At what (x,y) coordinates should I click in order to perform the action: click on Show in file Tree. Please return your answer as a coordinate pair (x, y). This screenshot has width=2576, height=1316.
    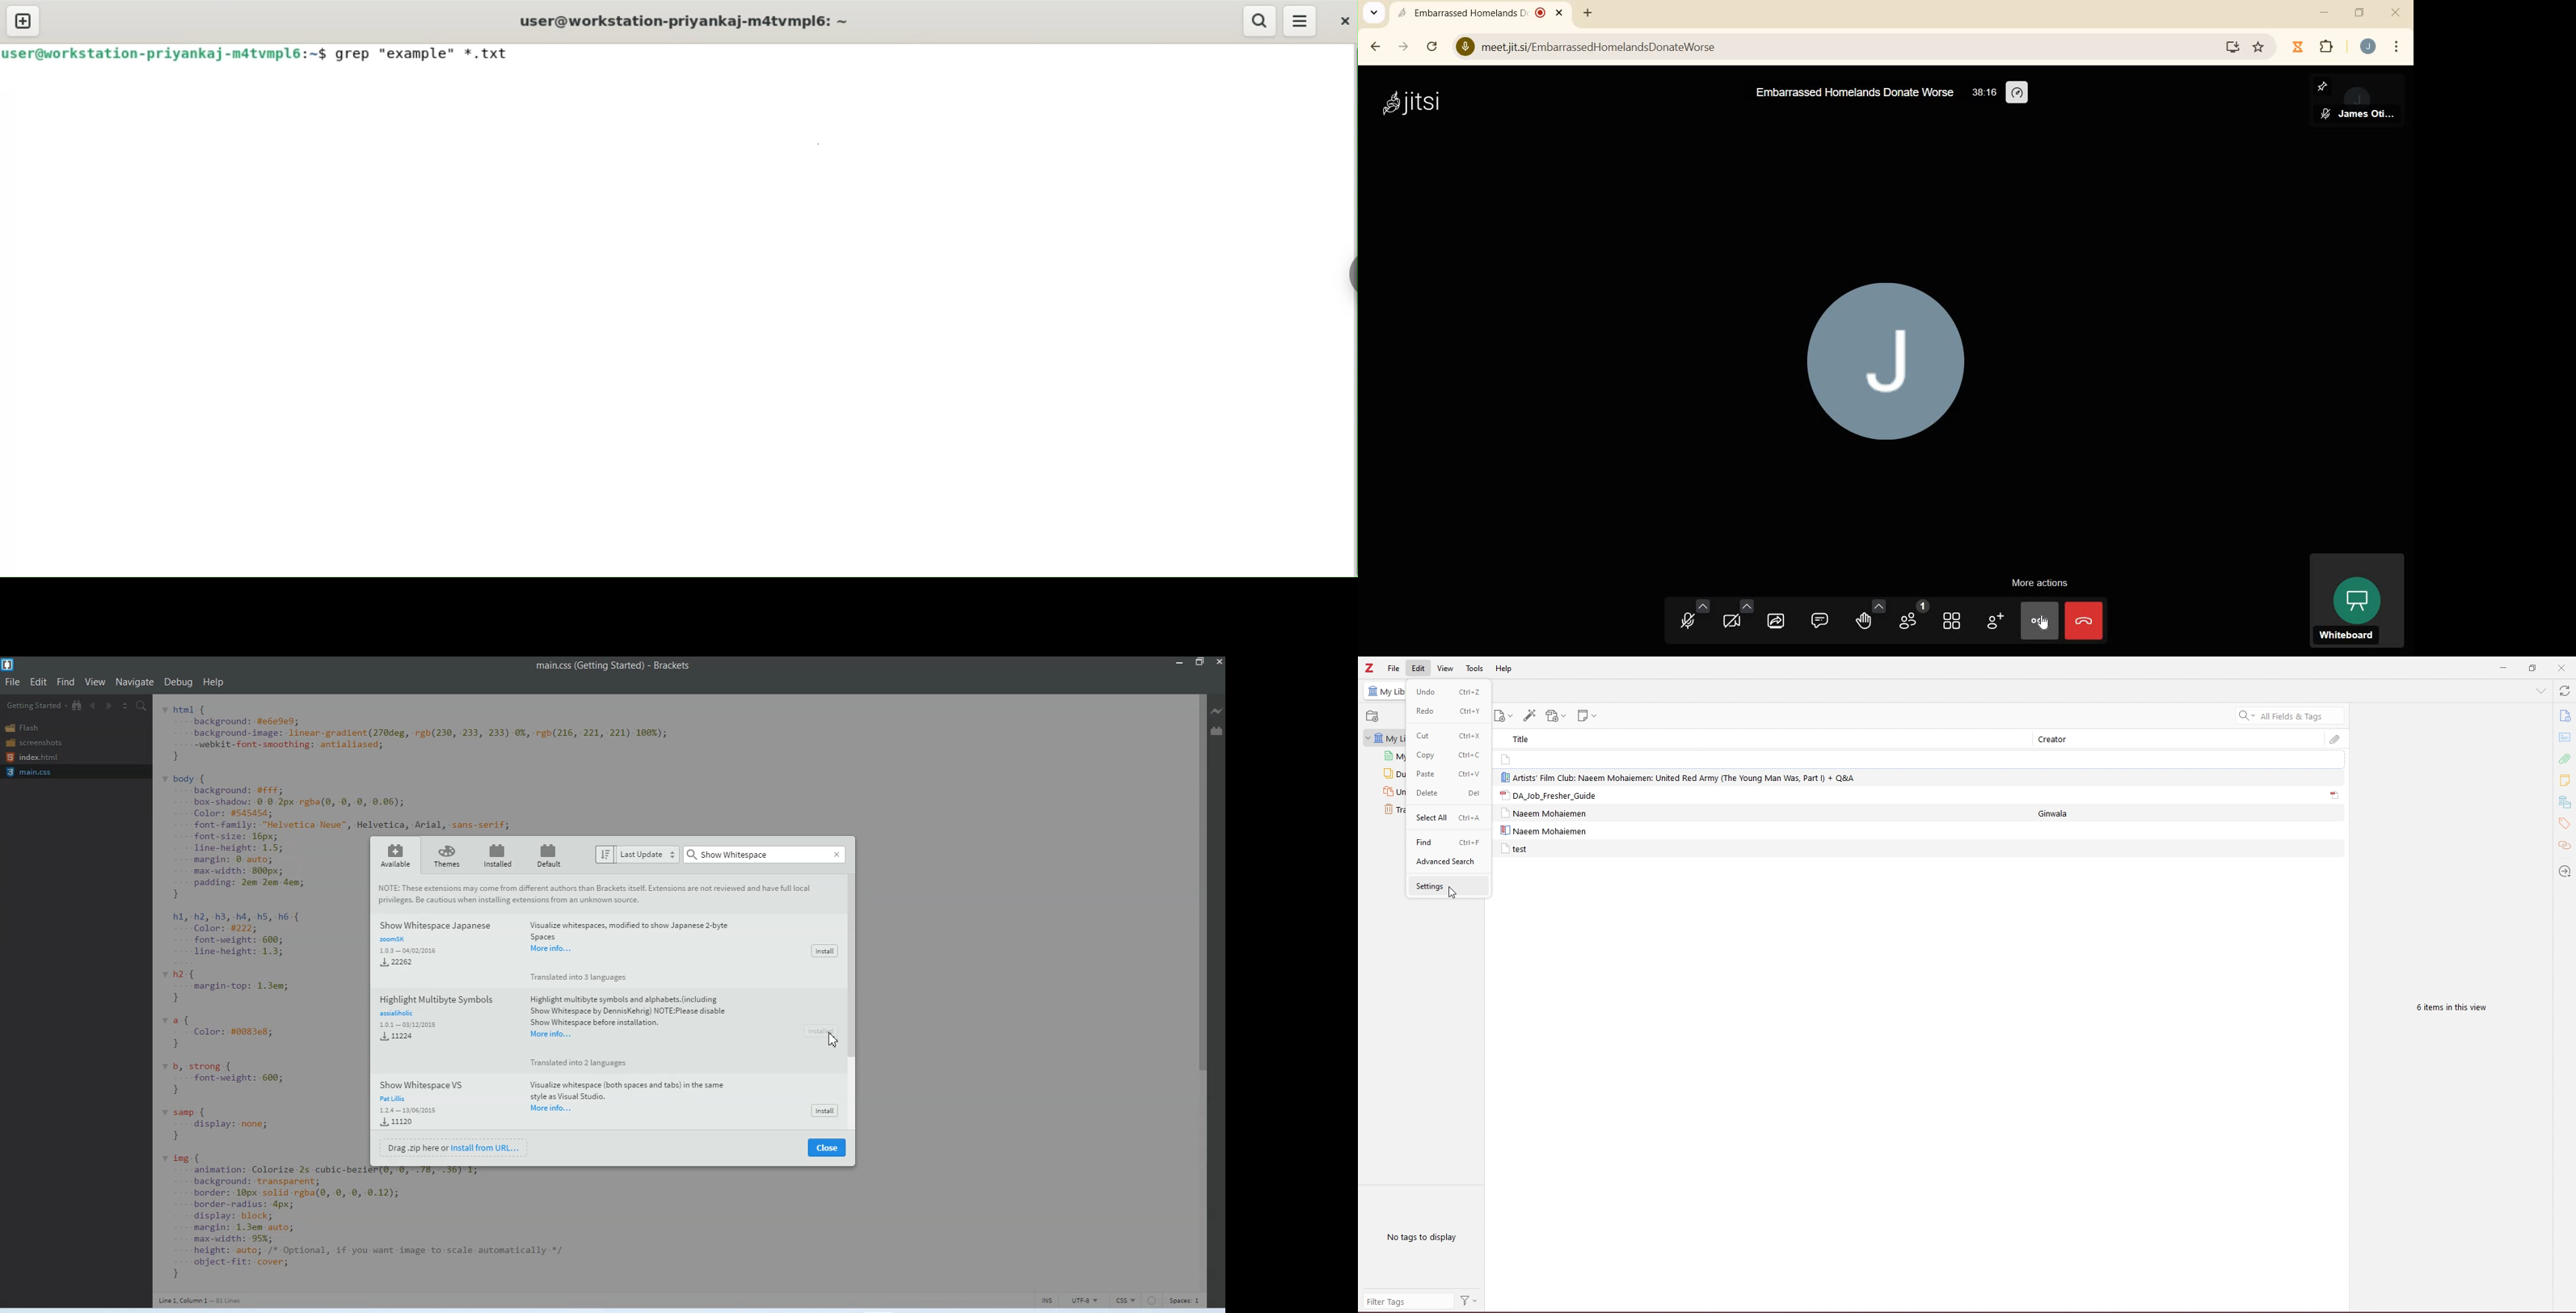
    Looking at the image, I should click on (77, 706).